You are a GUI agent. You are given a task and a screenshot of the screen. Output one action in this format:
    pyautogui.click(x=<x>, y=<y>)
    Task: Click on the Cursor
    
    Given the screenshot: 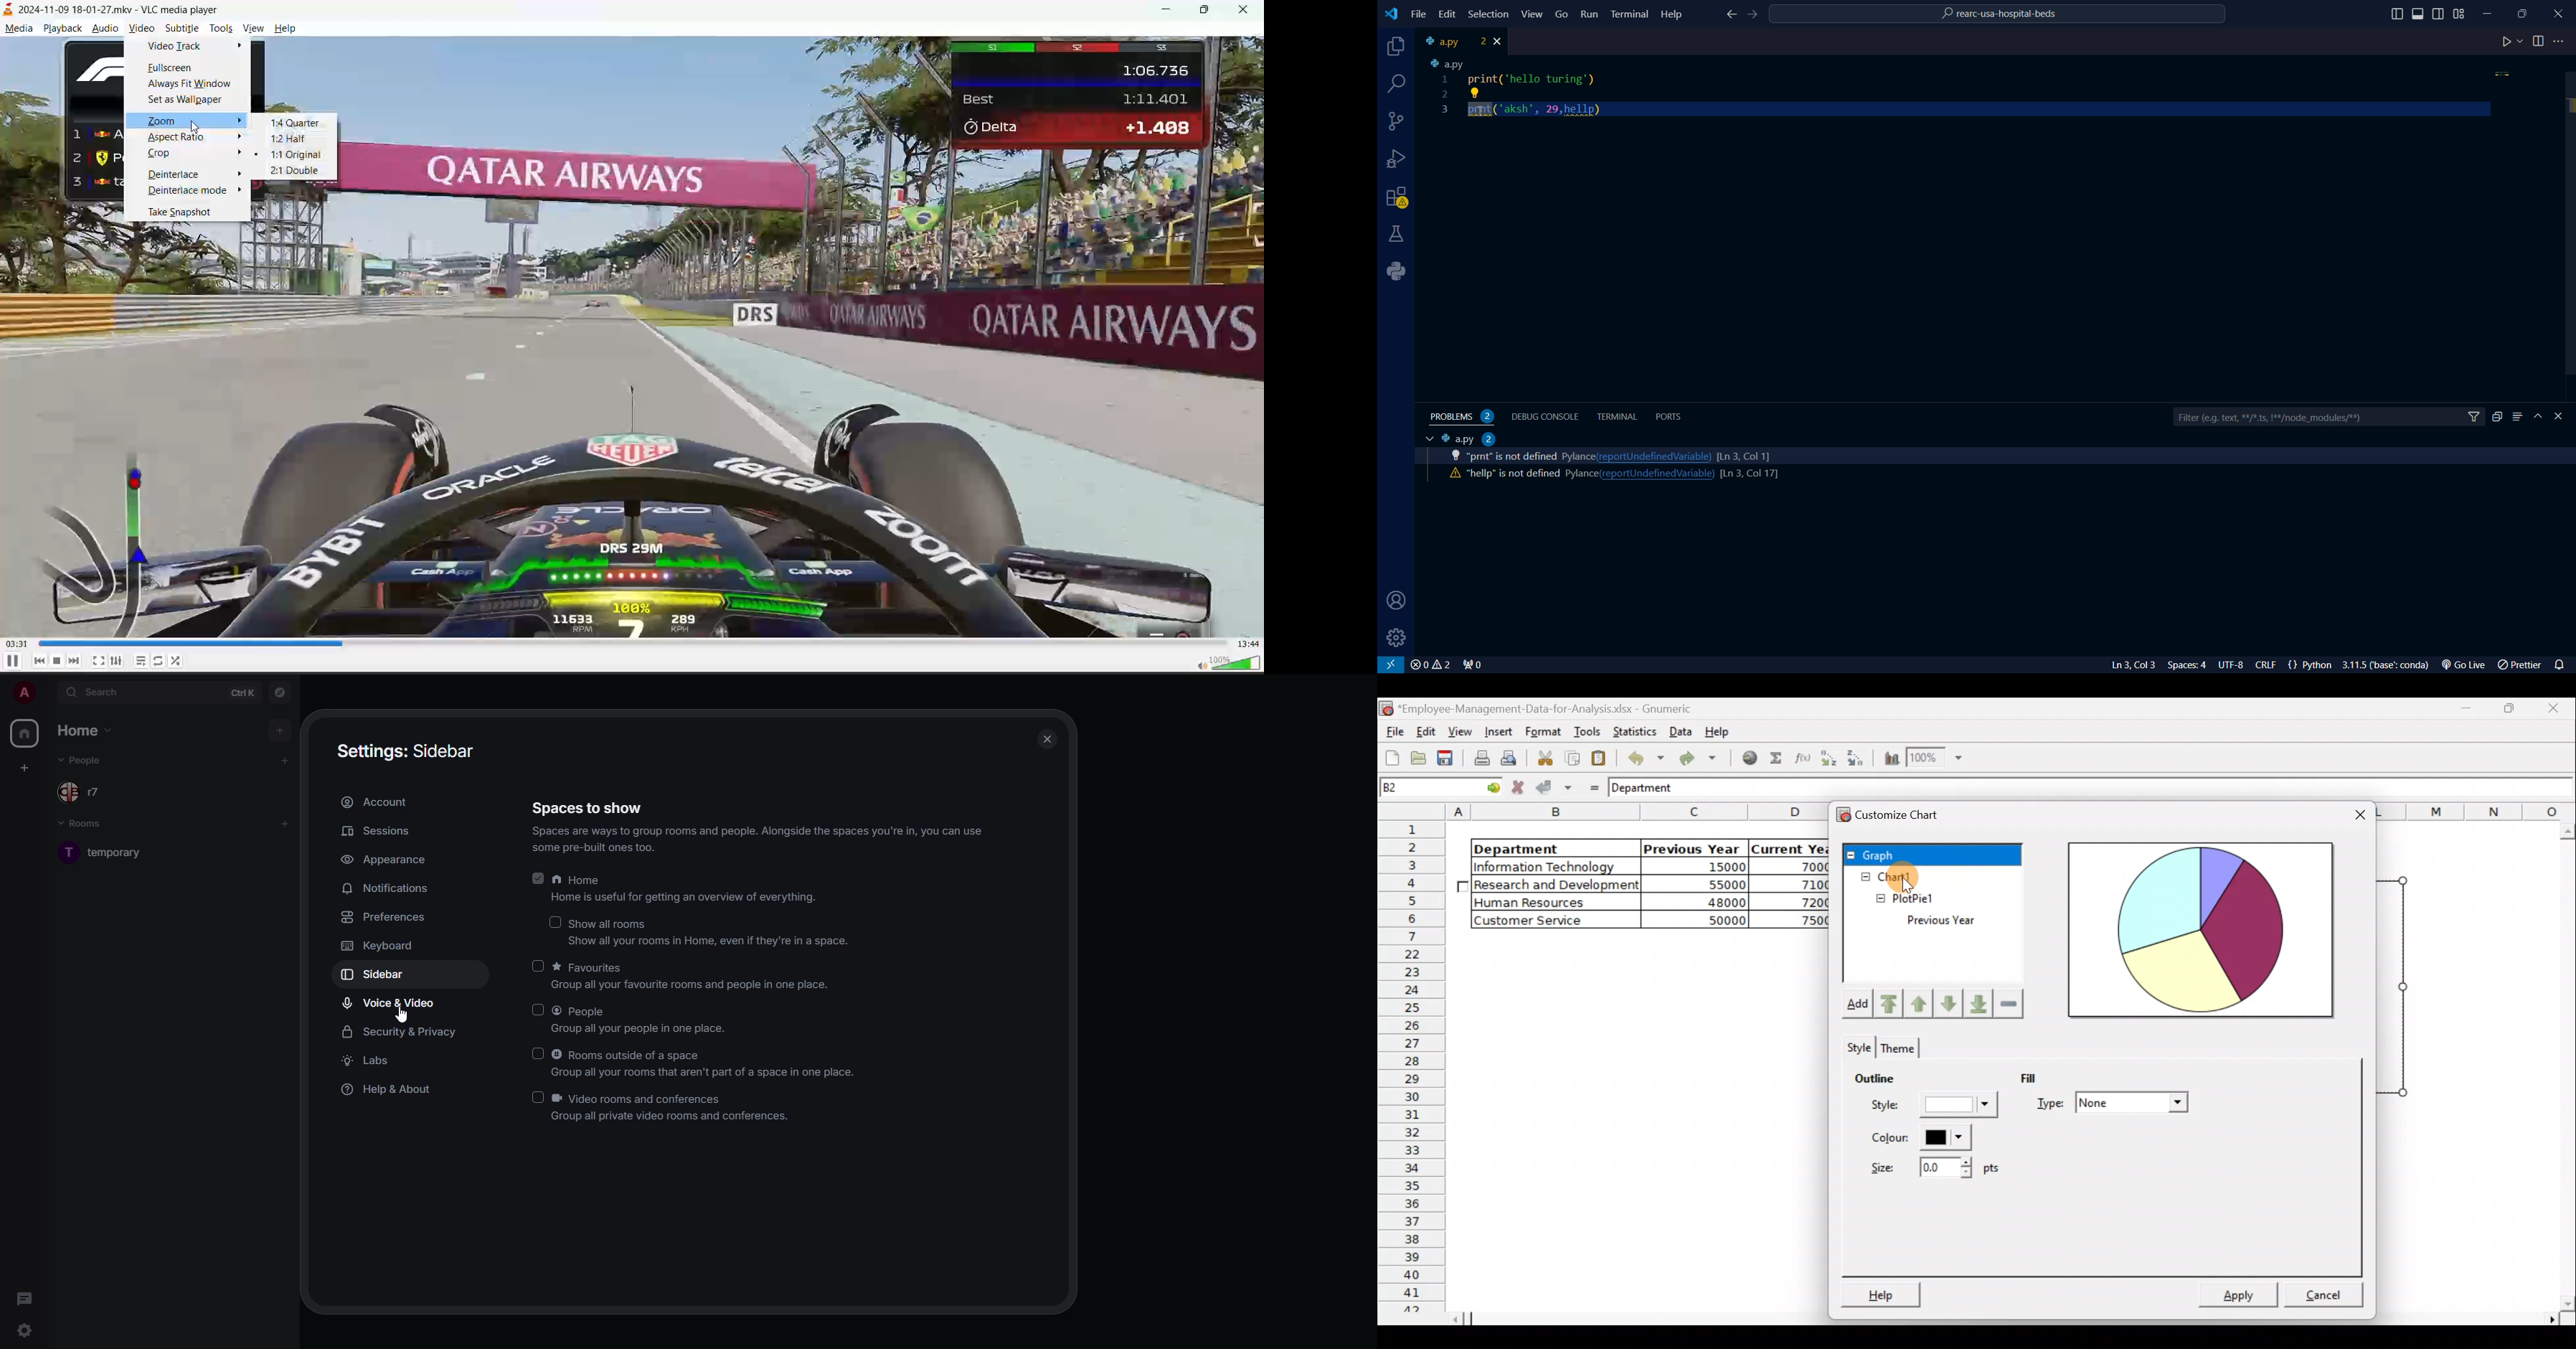 What is the action you would take?
    pyautogui.click(x=196, y=126)
    